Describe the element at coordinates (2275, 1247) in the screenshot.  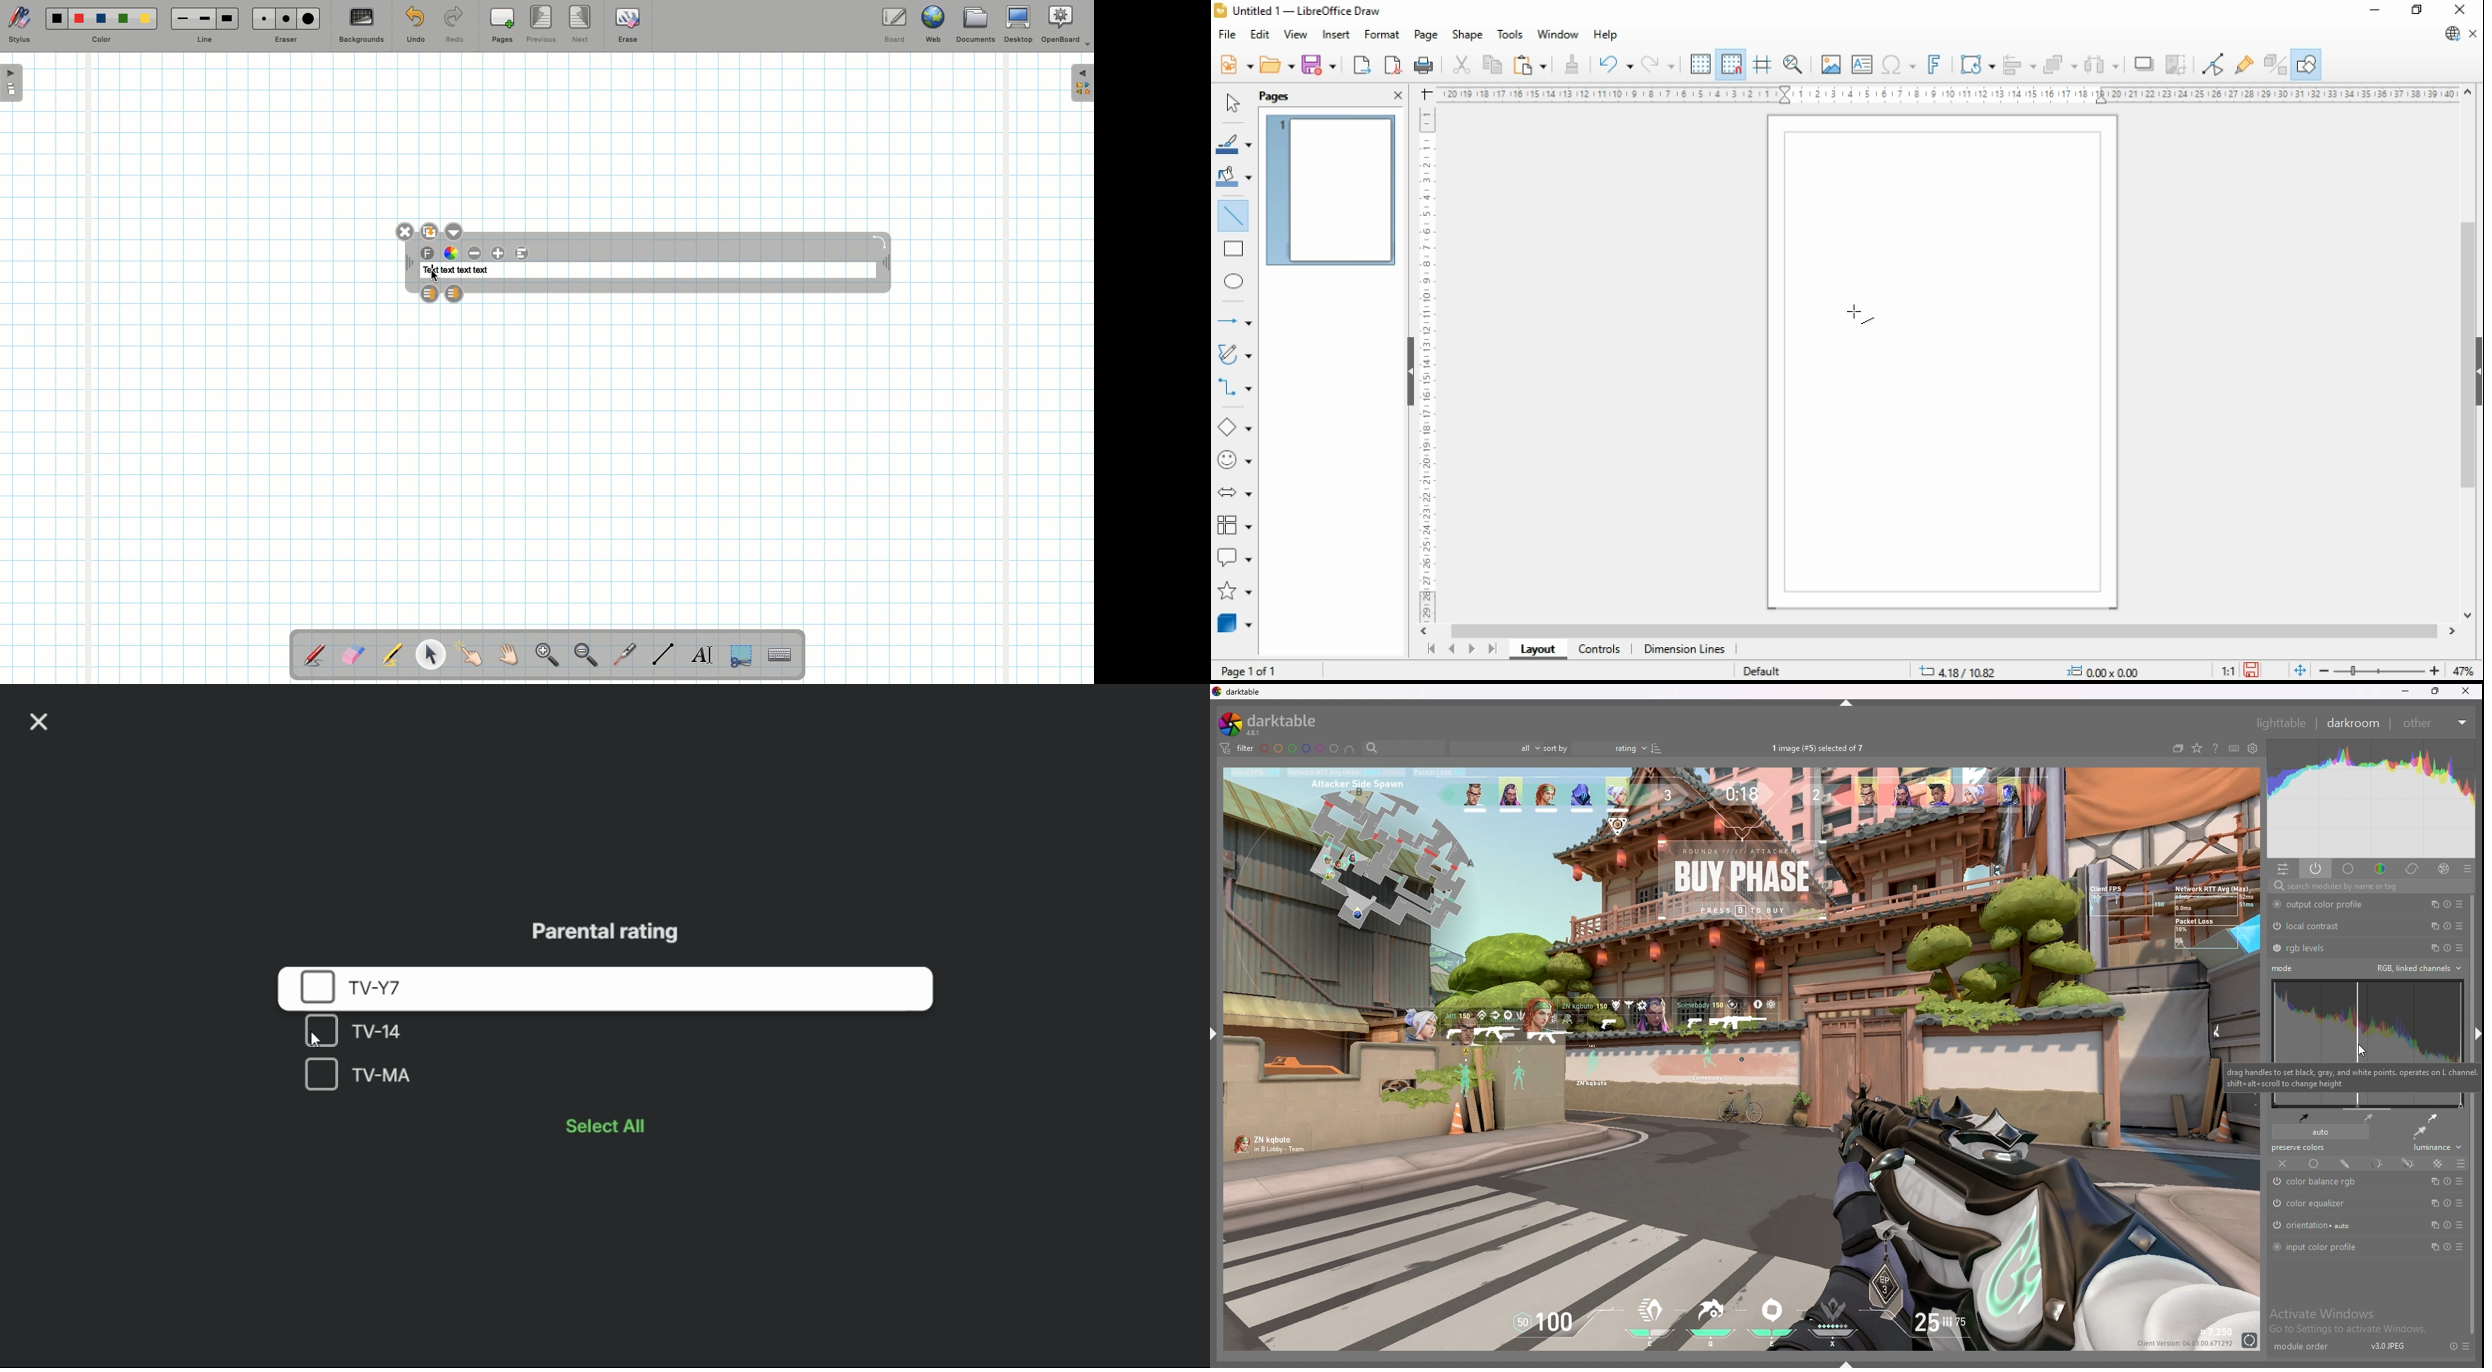
I see `switched on` at that location.